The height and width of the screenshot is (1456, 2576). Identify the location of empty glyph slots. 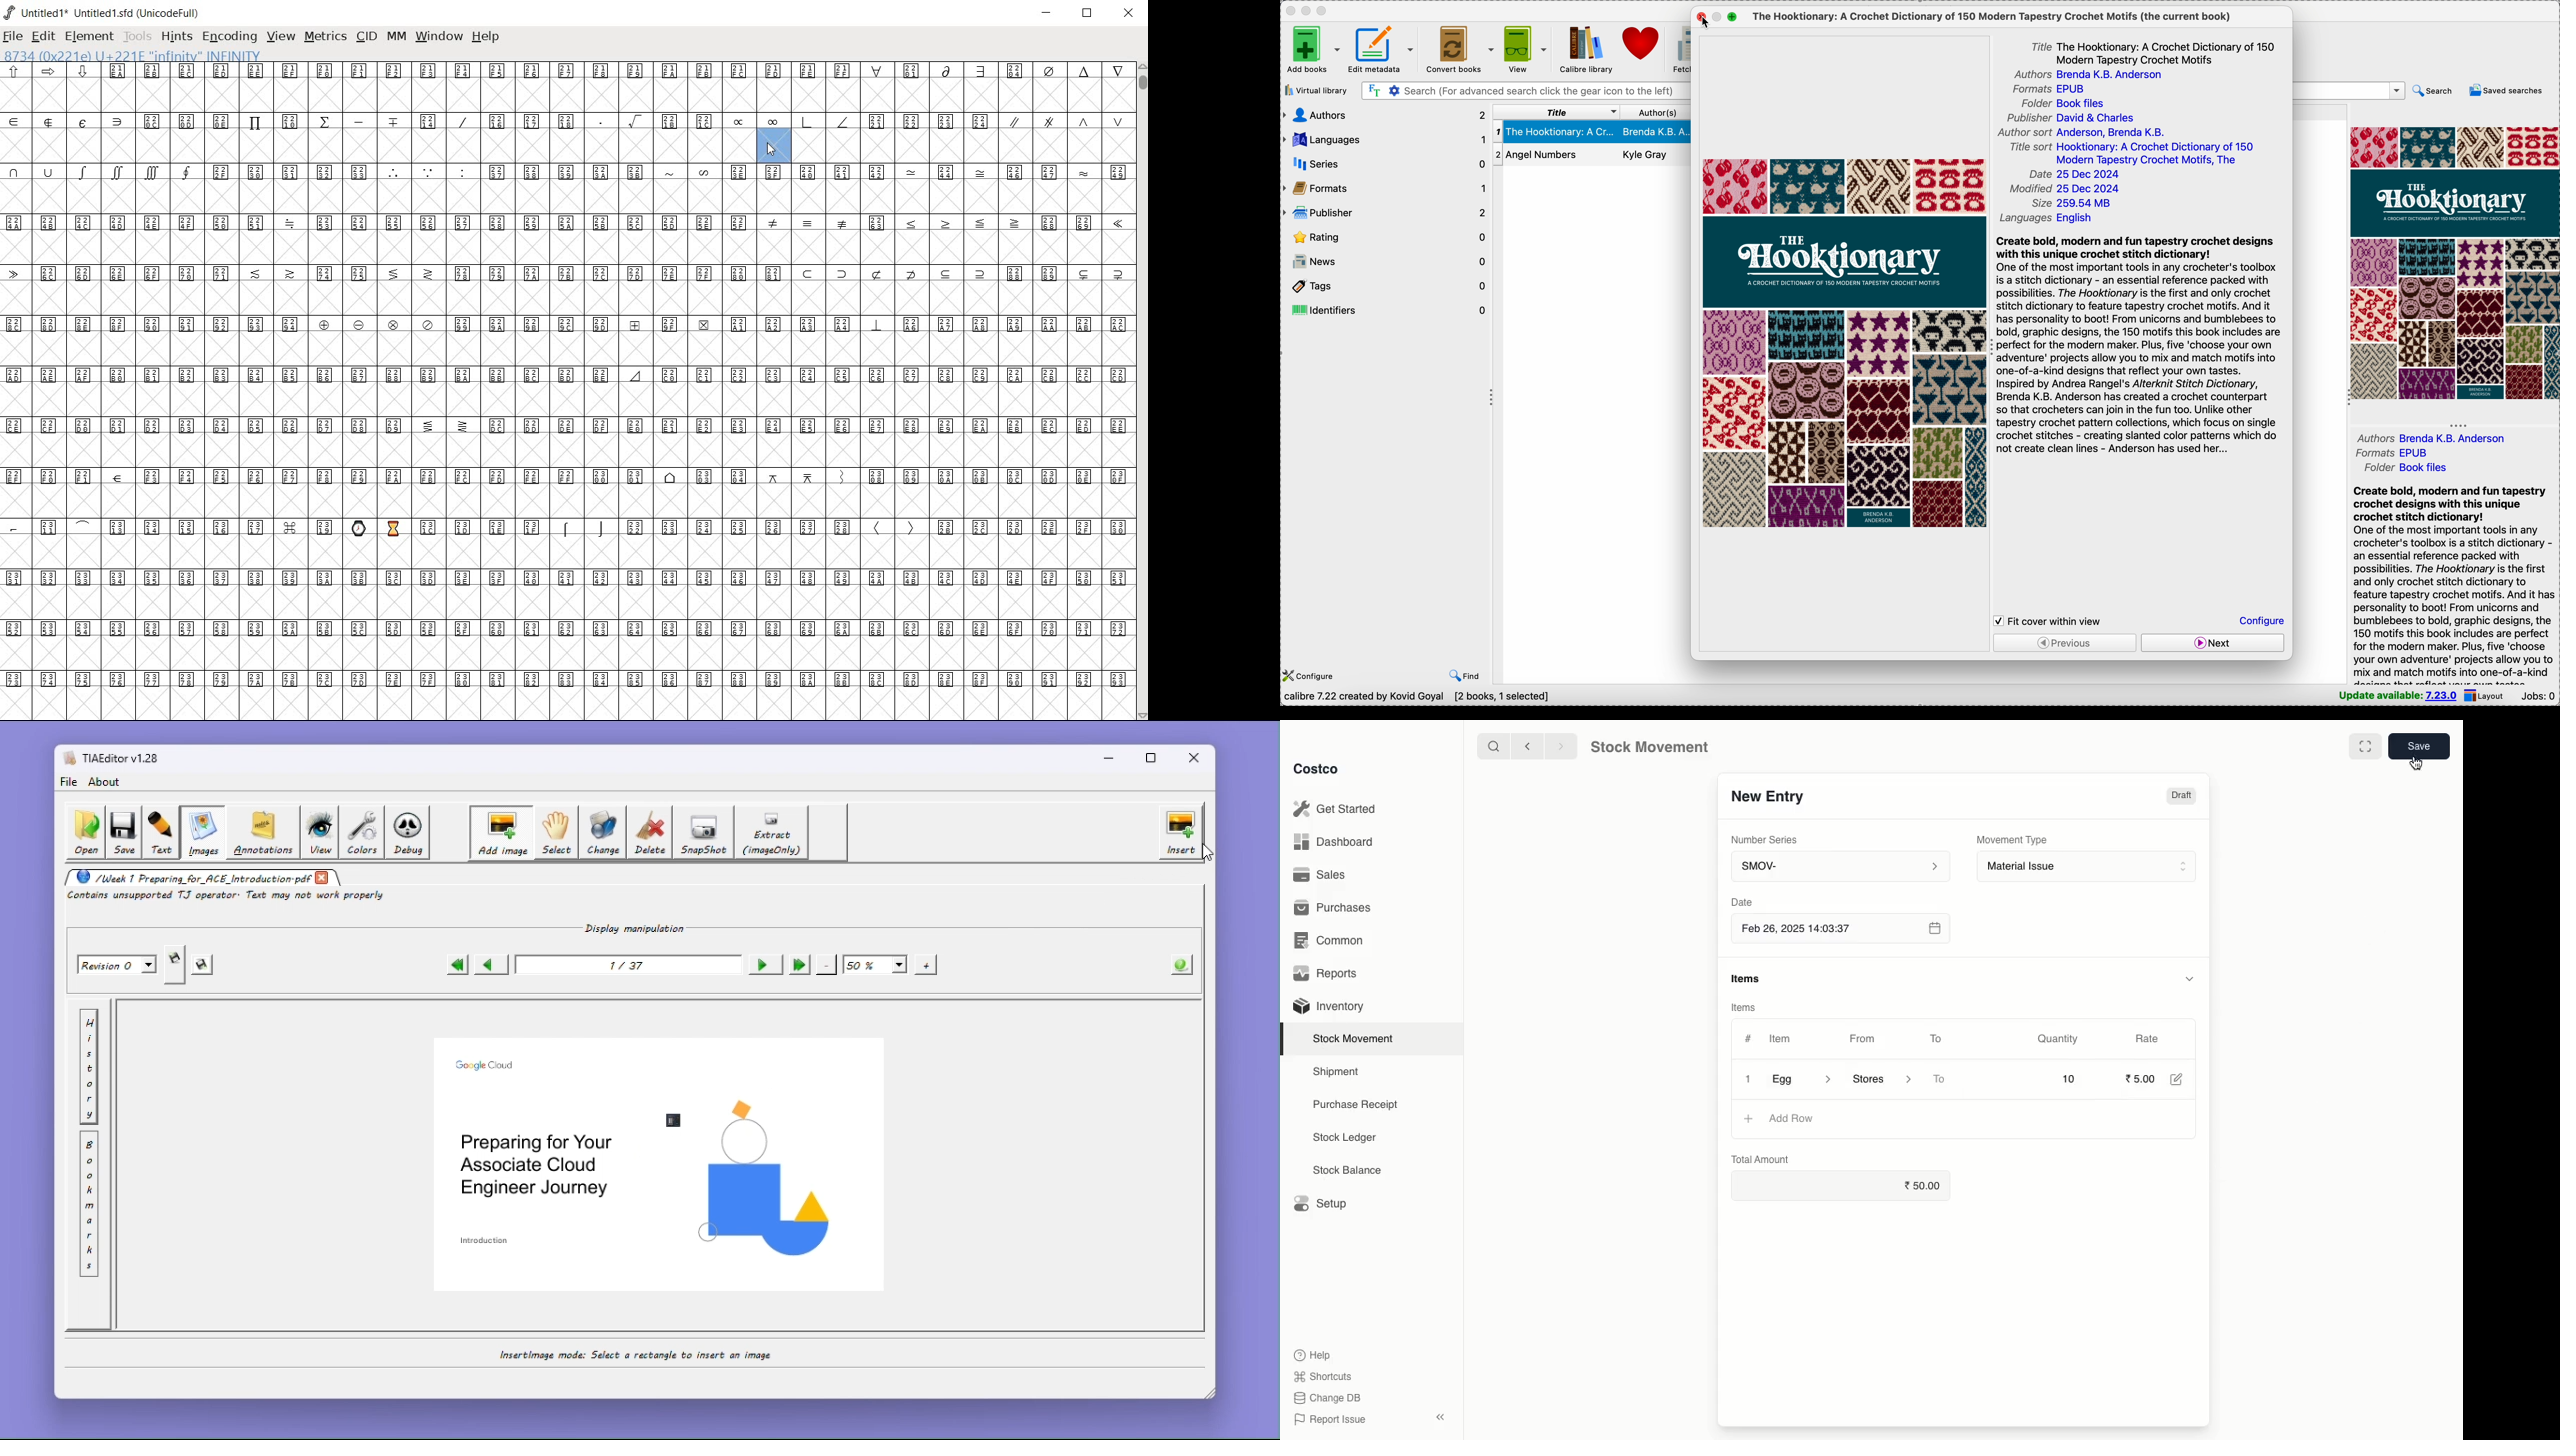
(566, 94).